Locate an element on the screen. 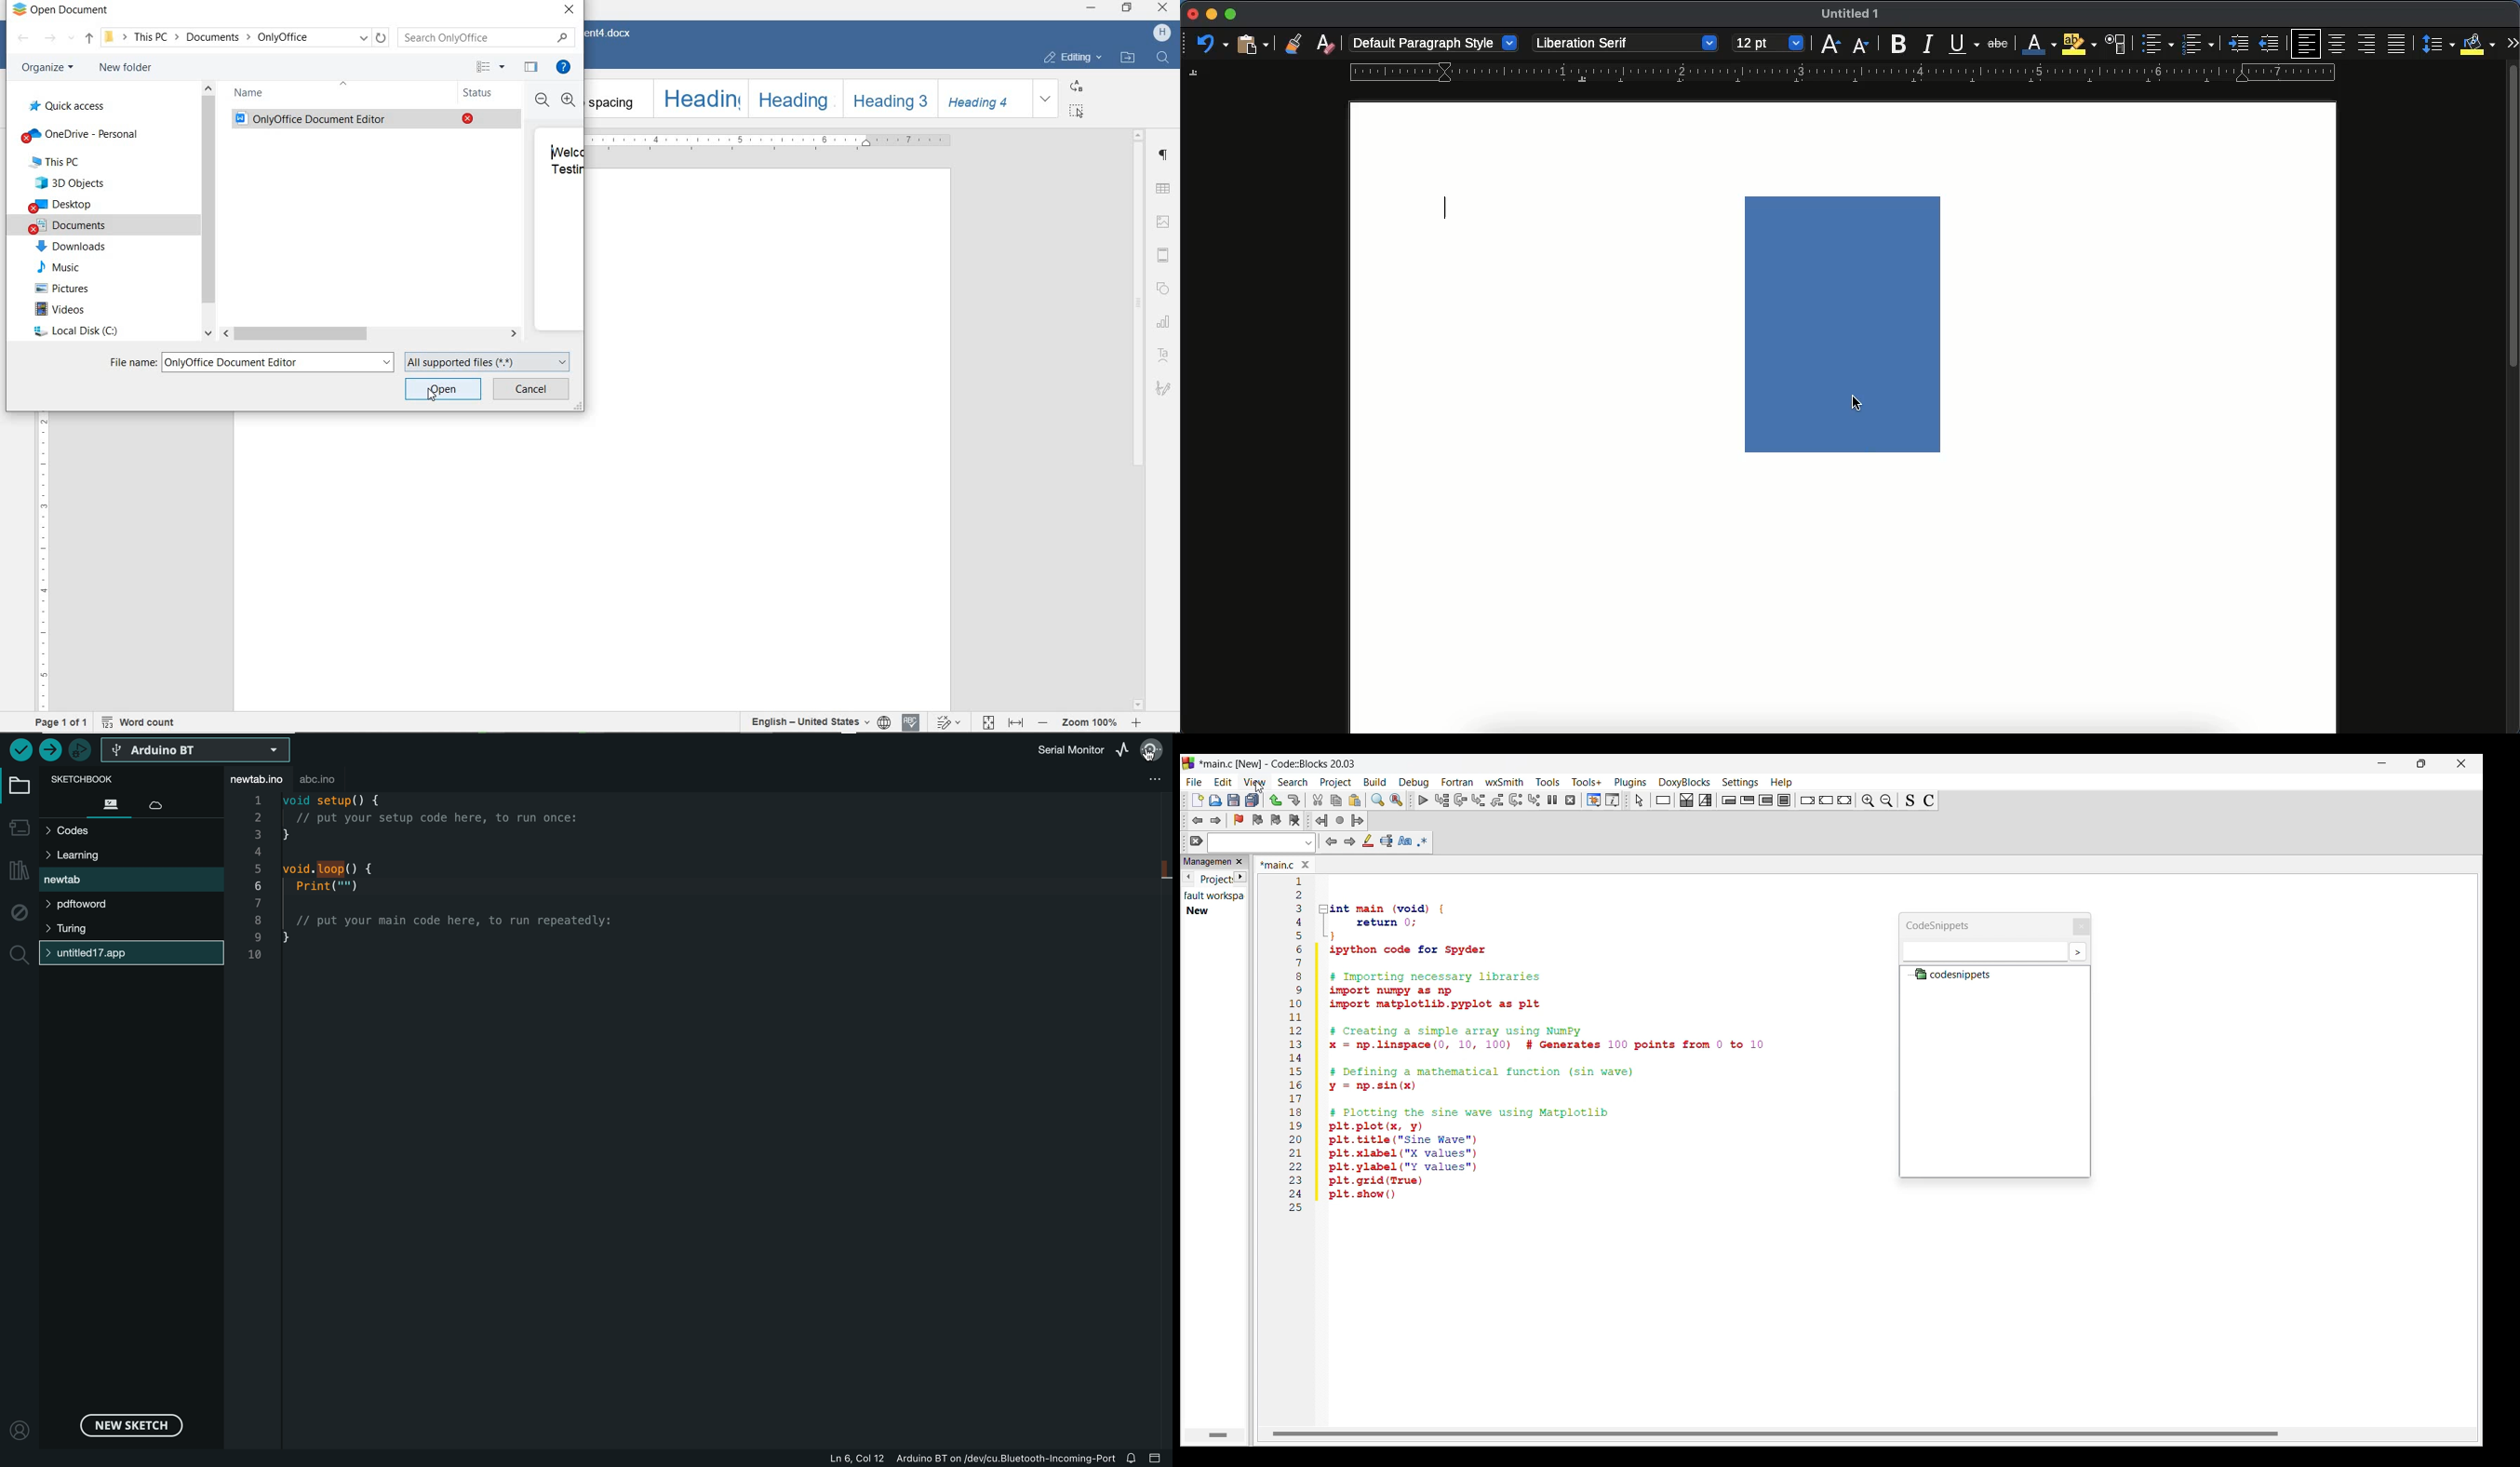  Build menu is located at coordinates (1375, 782).